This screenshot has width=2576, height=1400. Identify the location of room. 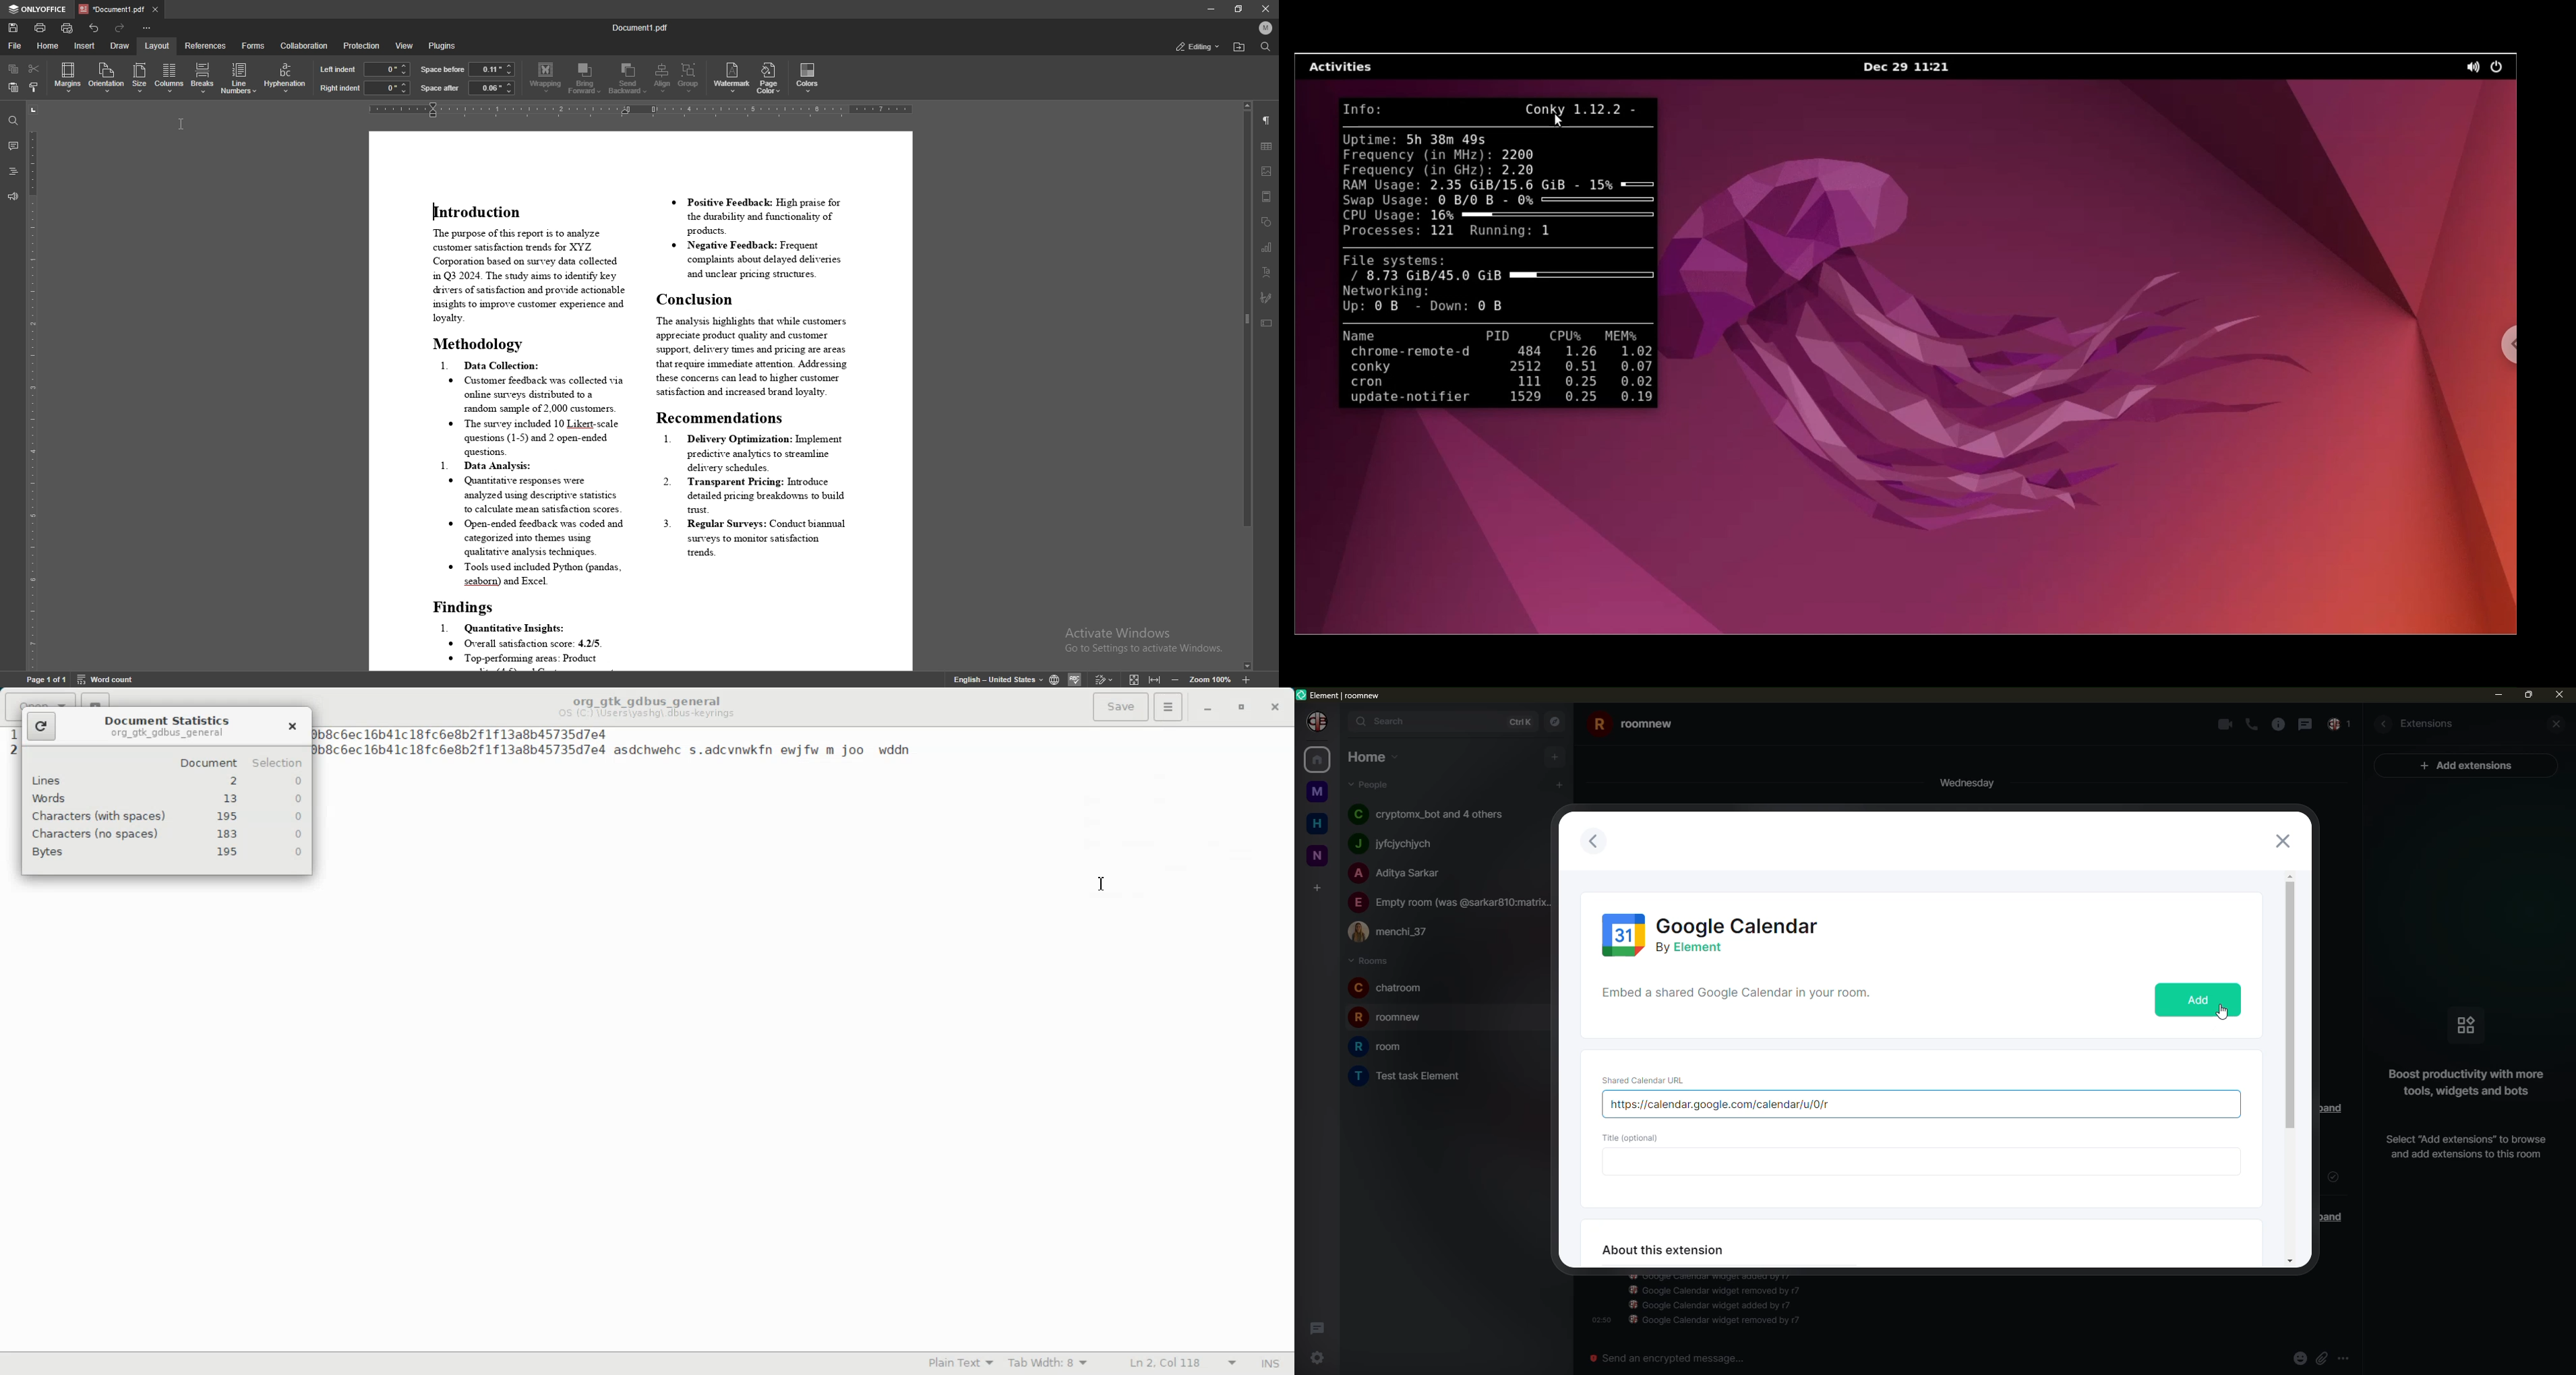
(1411, 1075).